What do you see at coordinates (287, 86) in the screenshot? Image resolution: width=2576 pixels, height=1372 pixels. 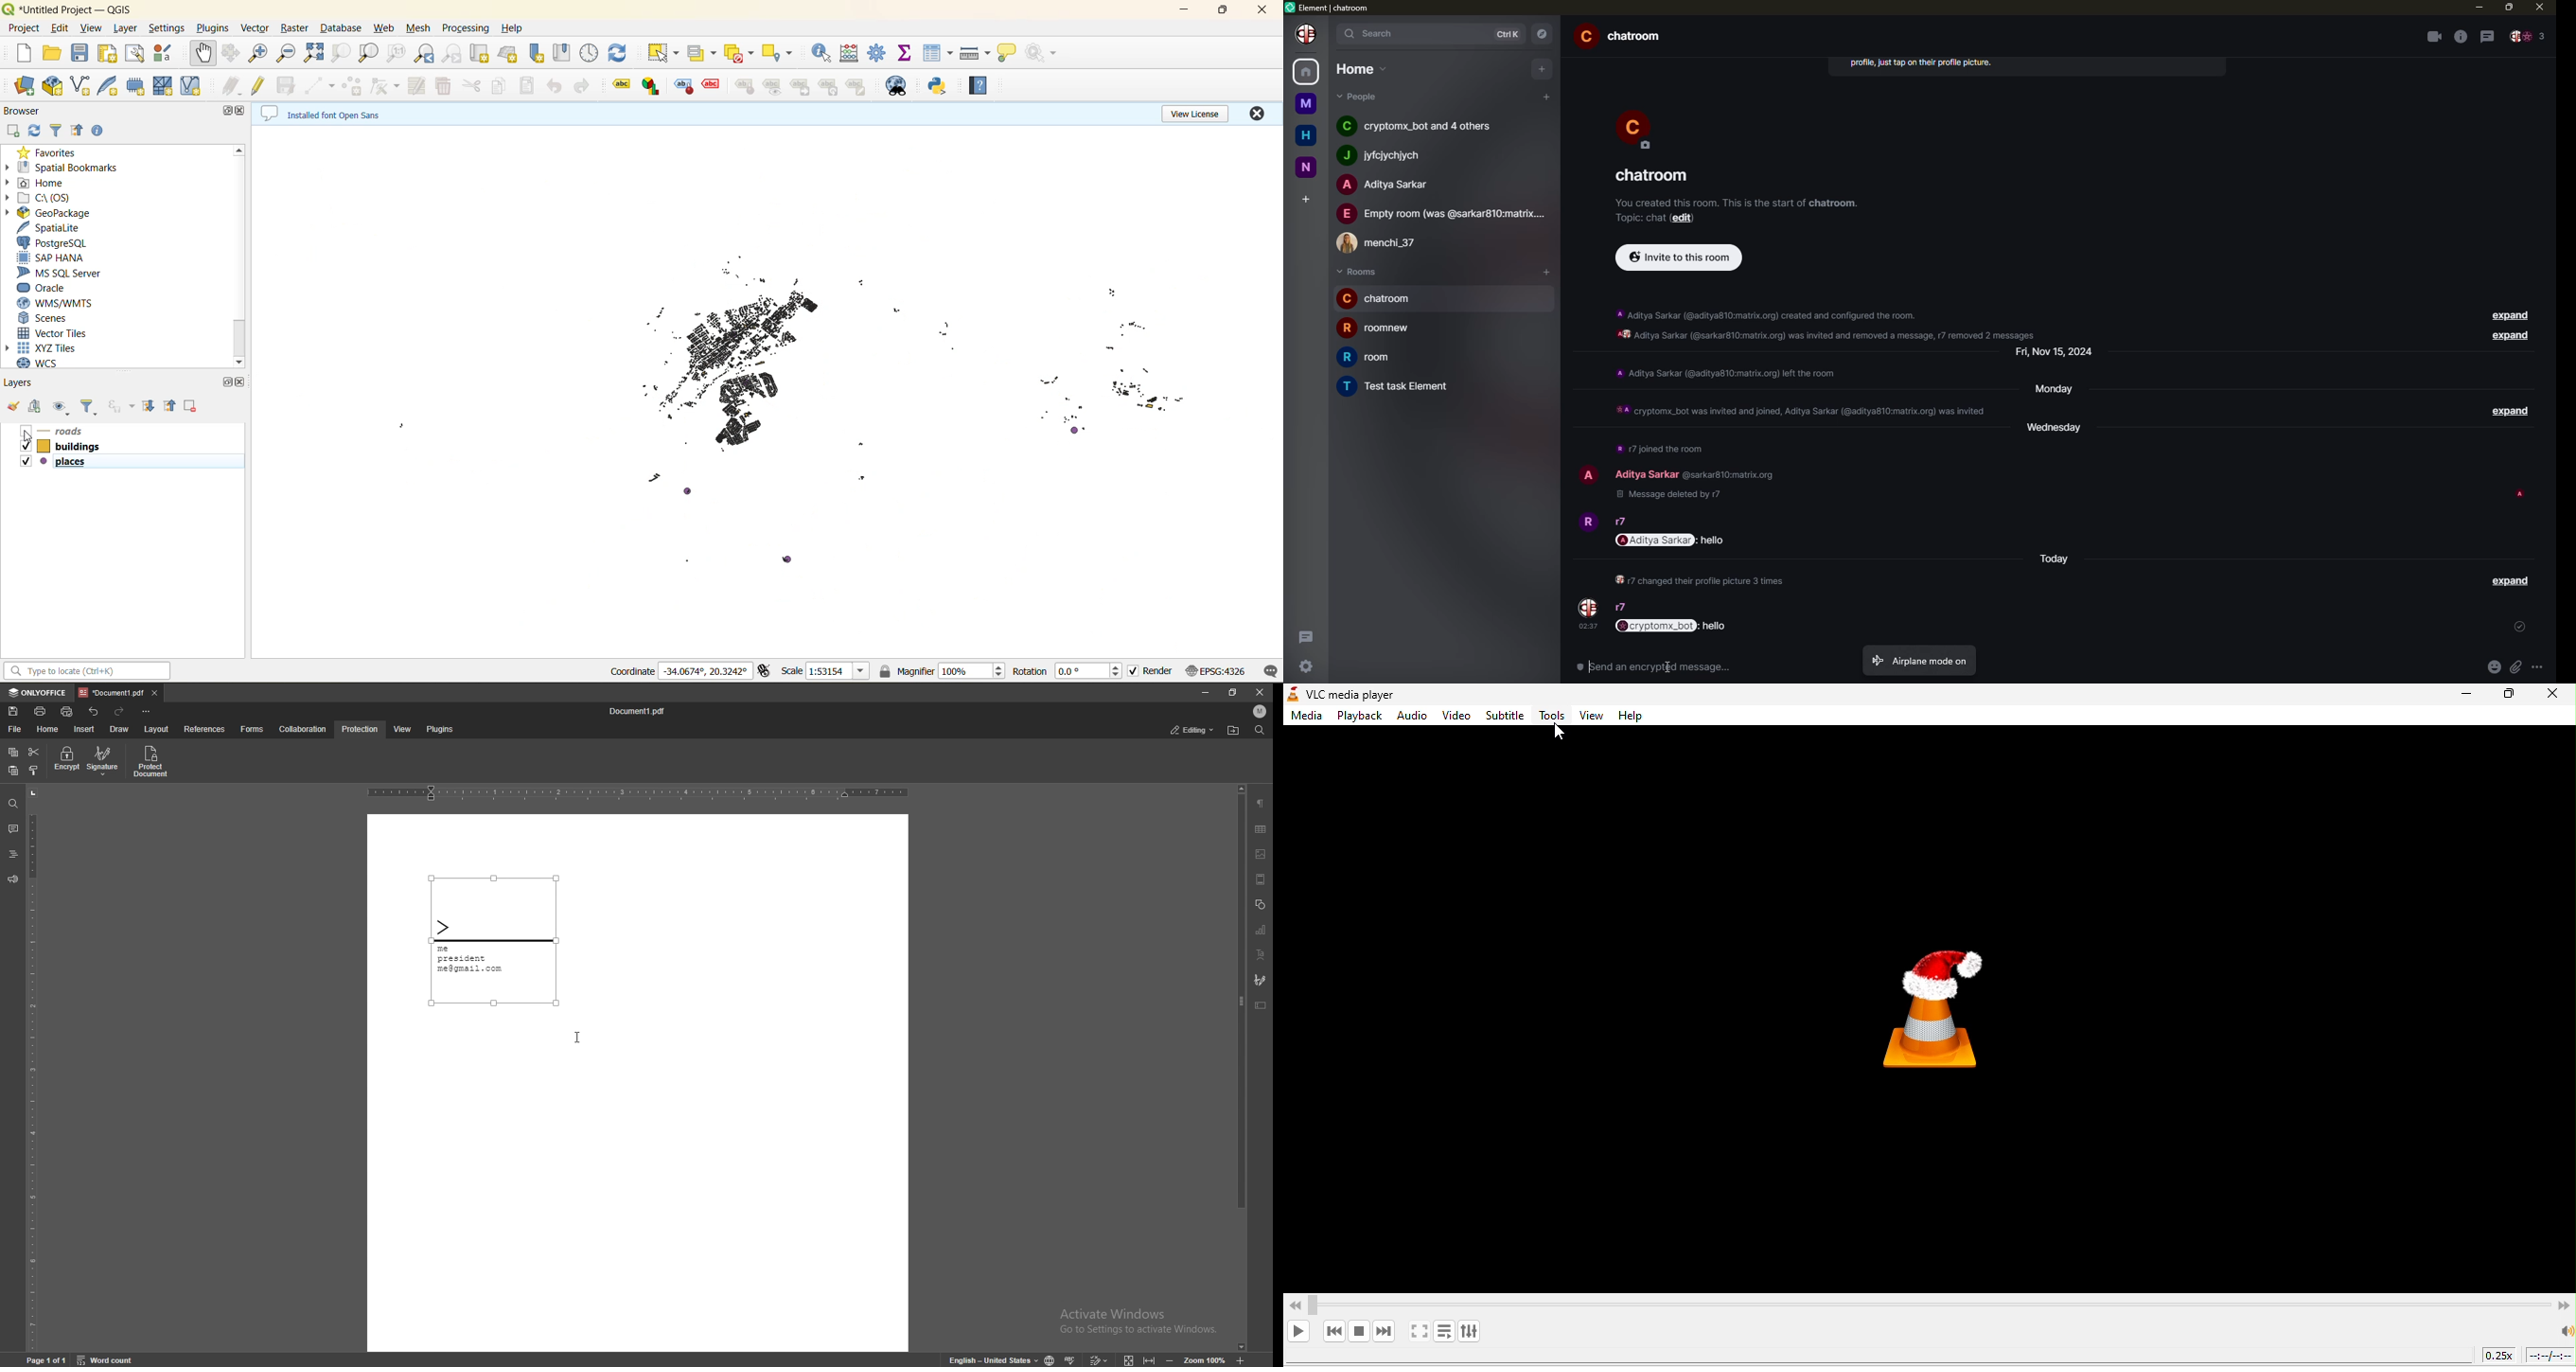 I see `save edits` at bounding box center [287, 86].